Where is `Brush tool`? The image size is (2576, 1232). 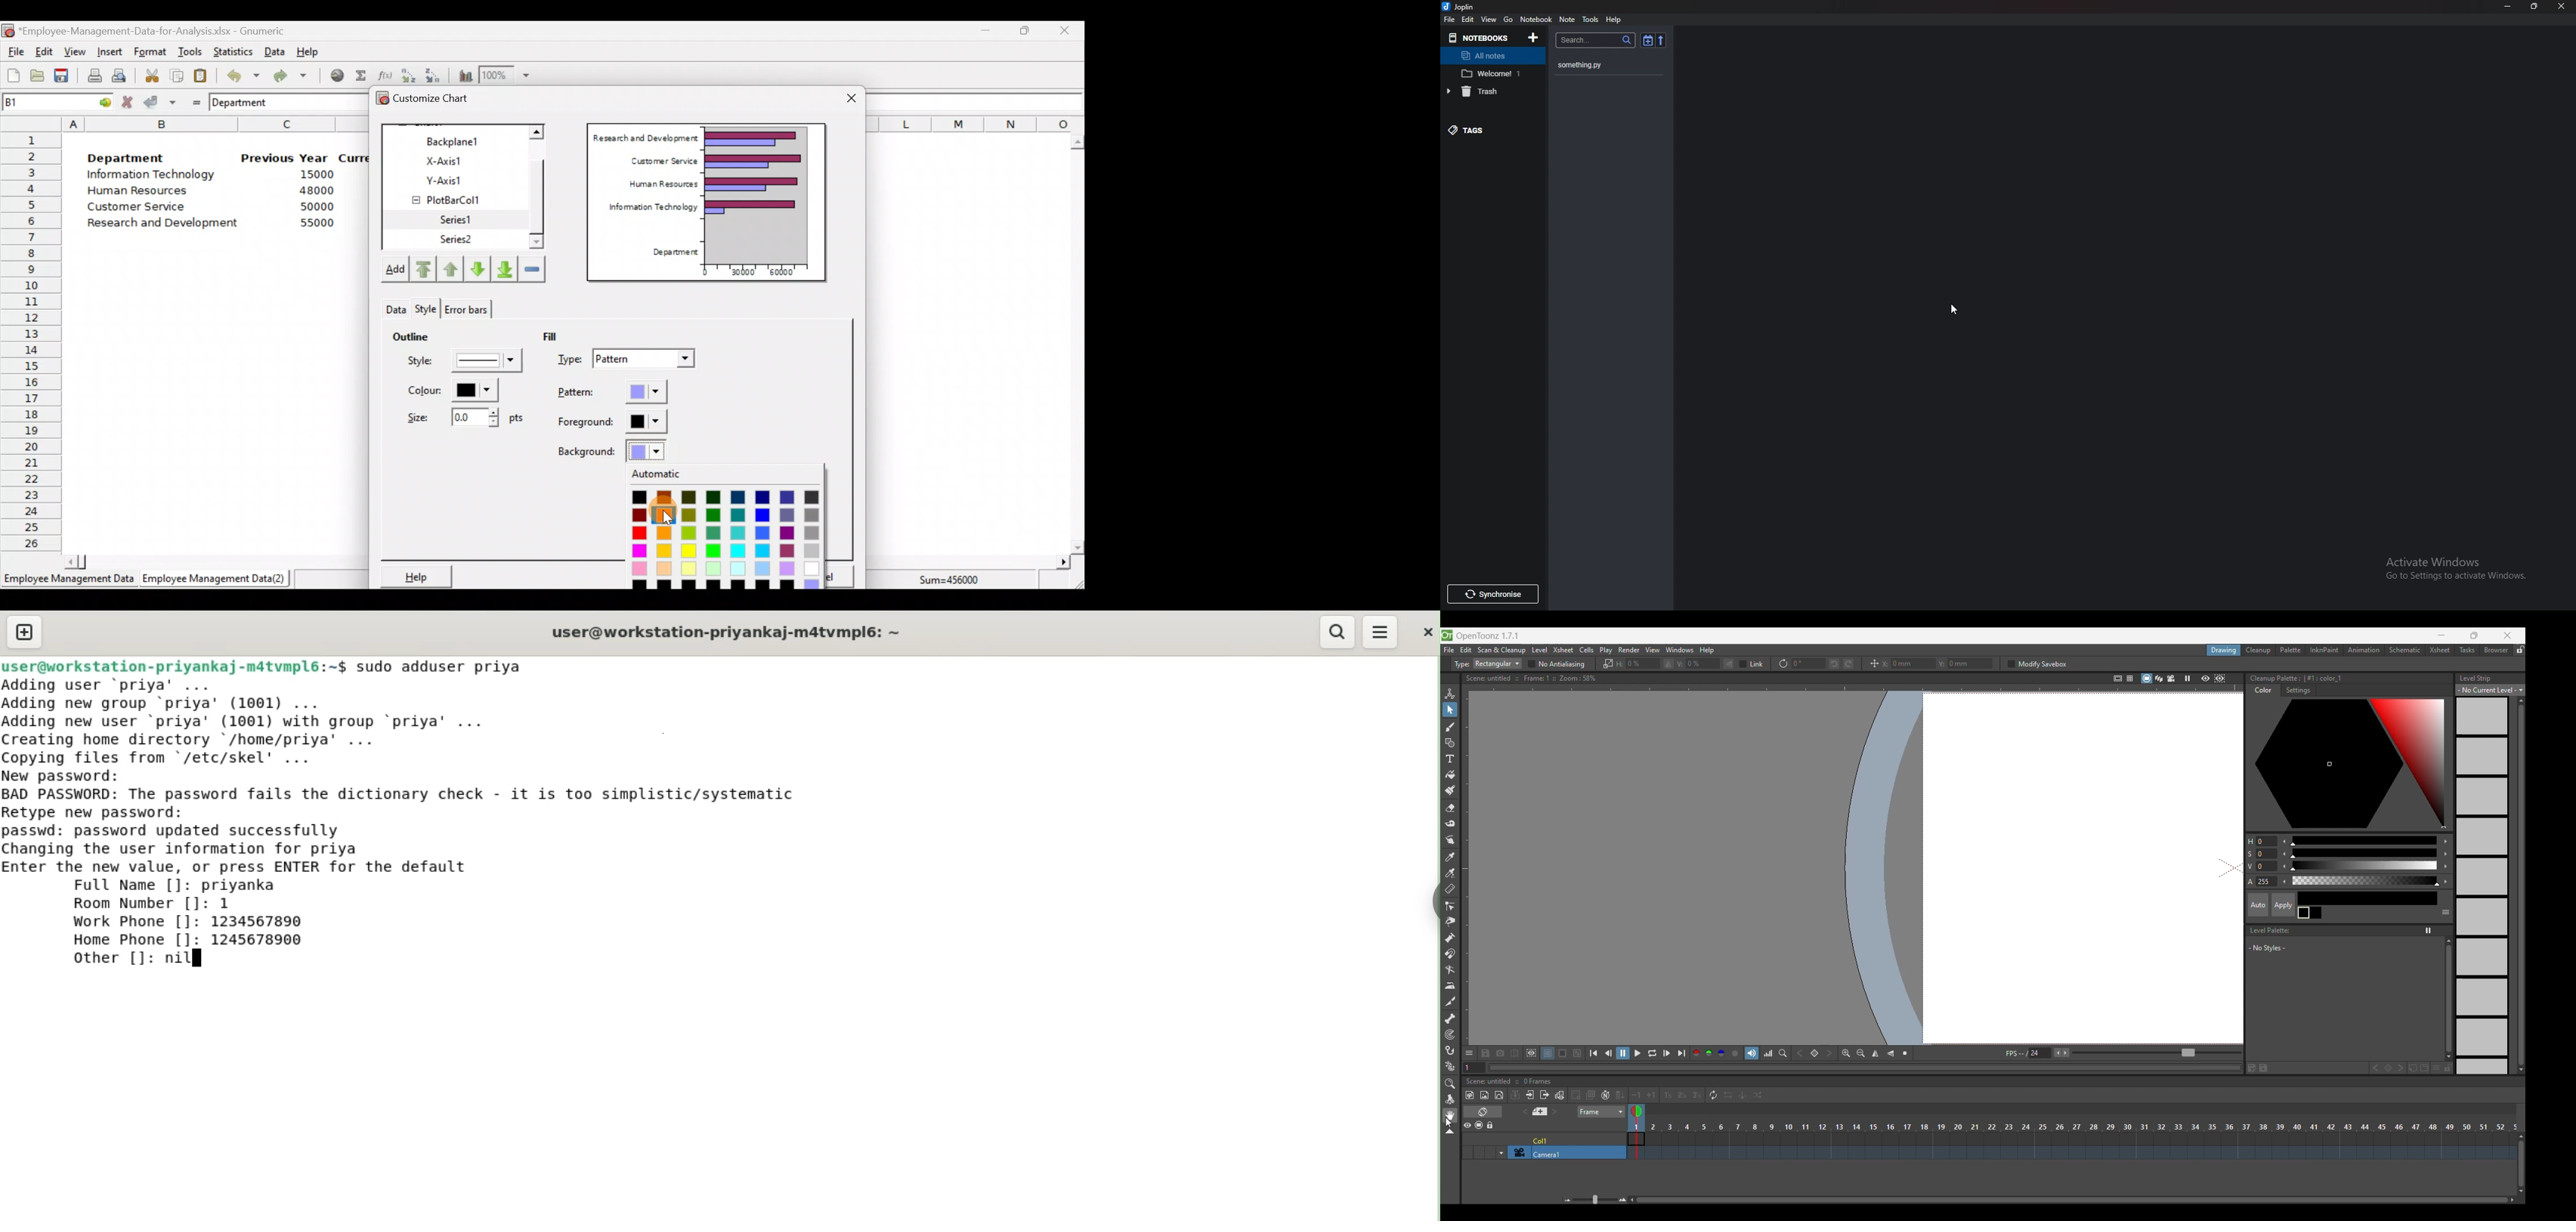 Brush tool is located at coordinates (1450, 726).